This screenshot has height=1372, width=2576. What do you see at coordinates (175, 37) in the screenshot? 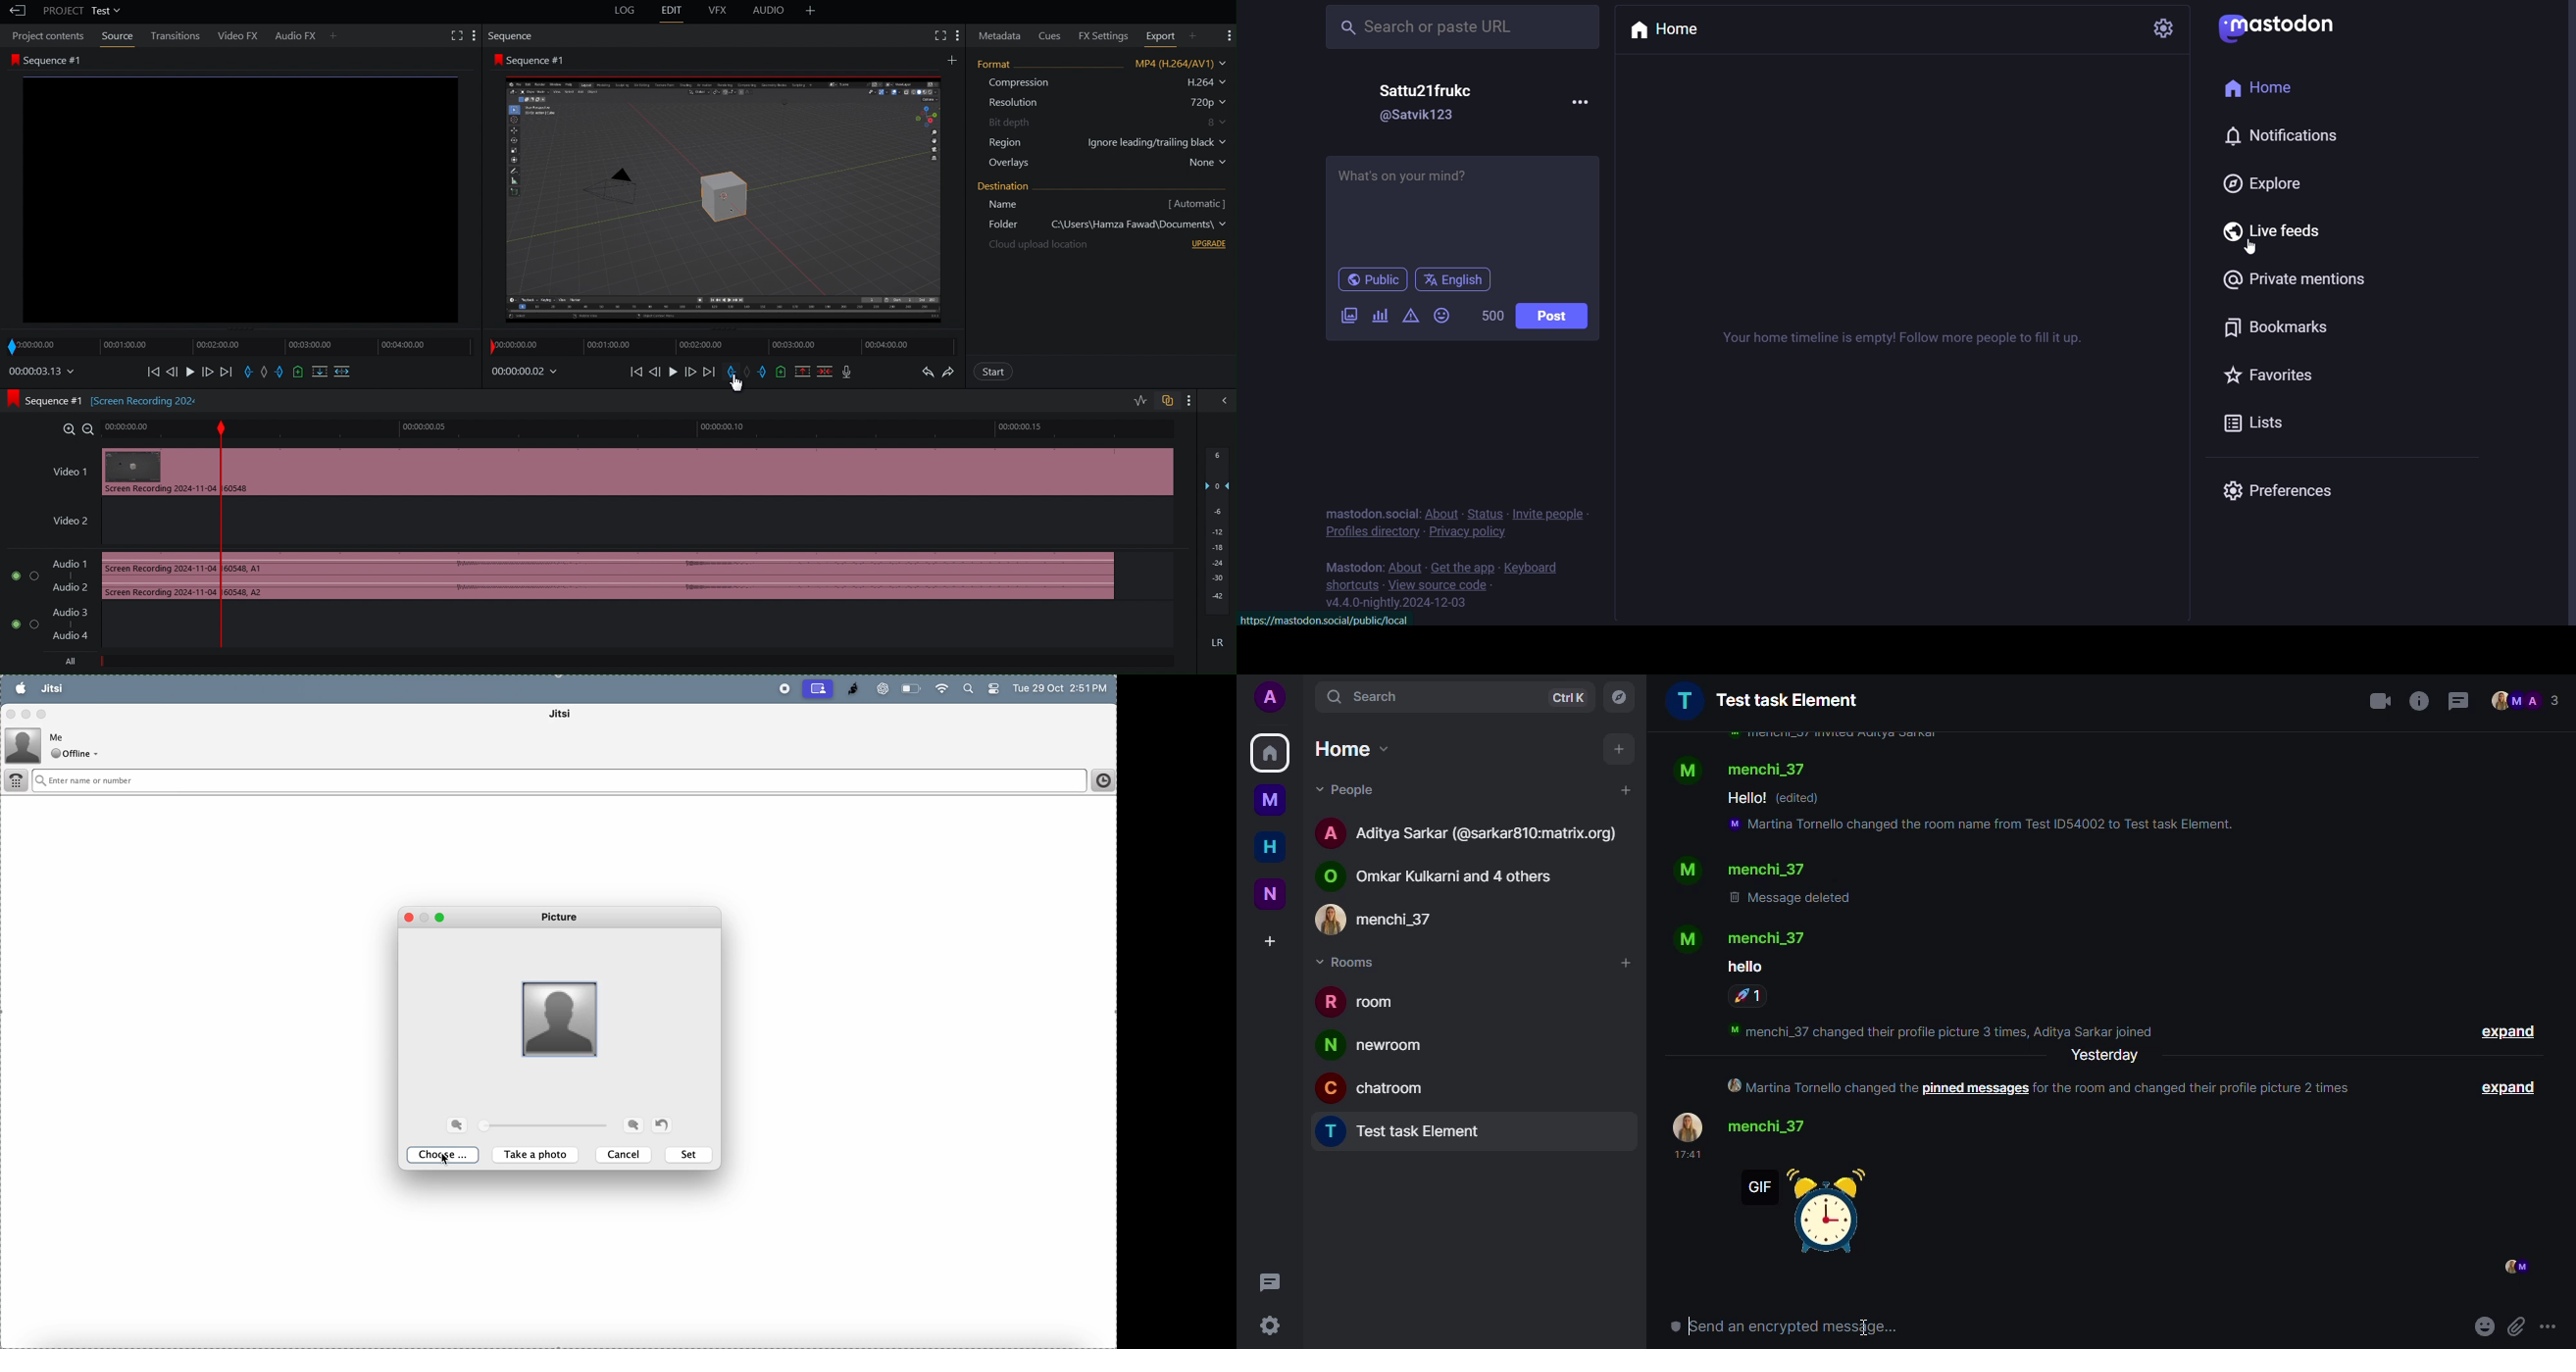
I see `Transitions` at bounding box center [175, 37].